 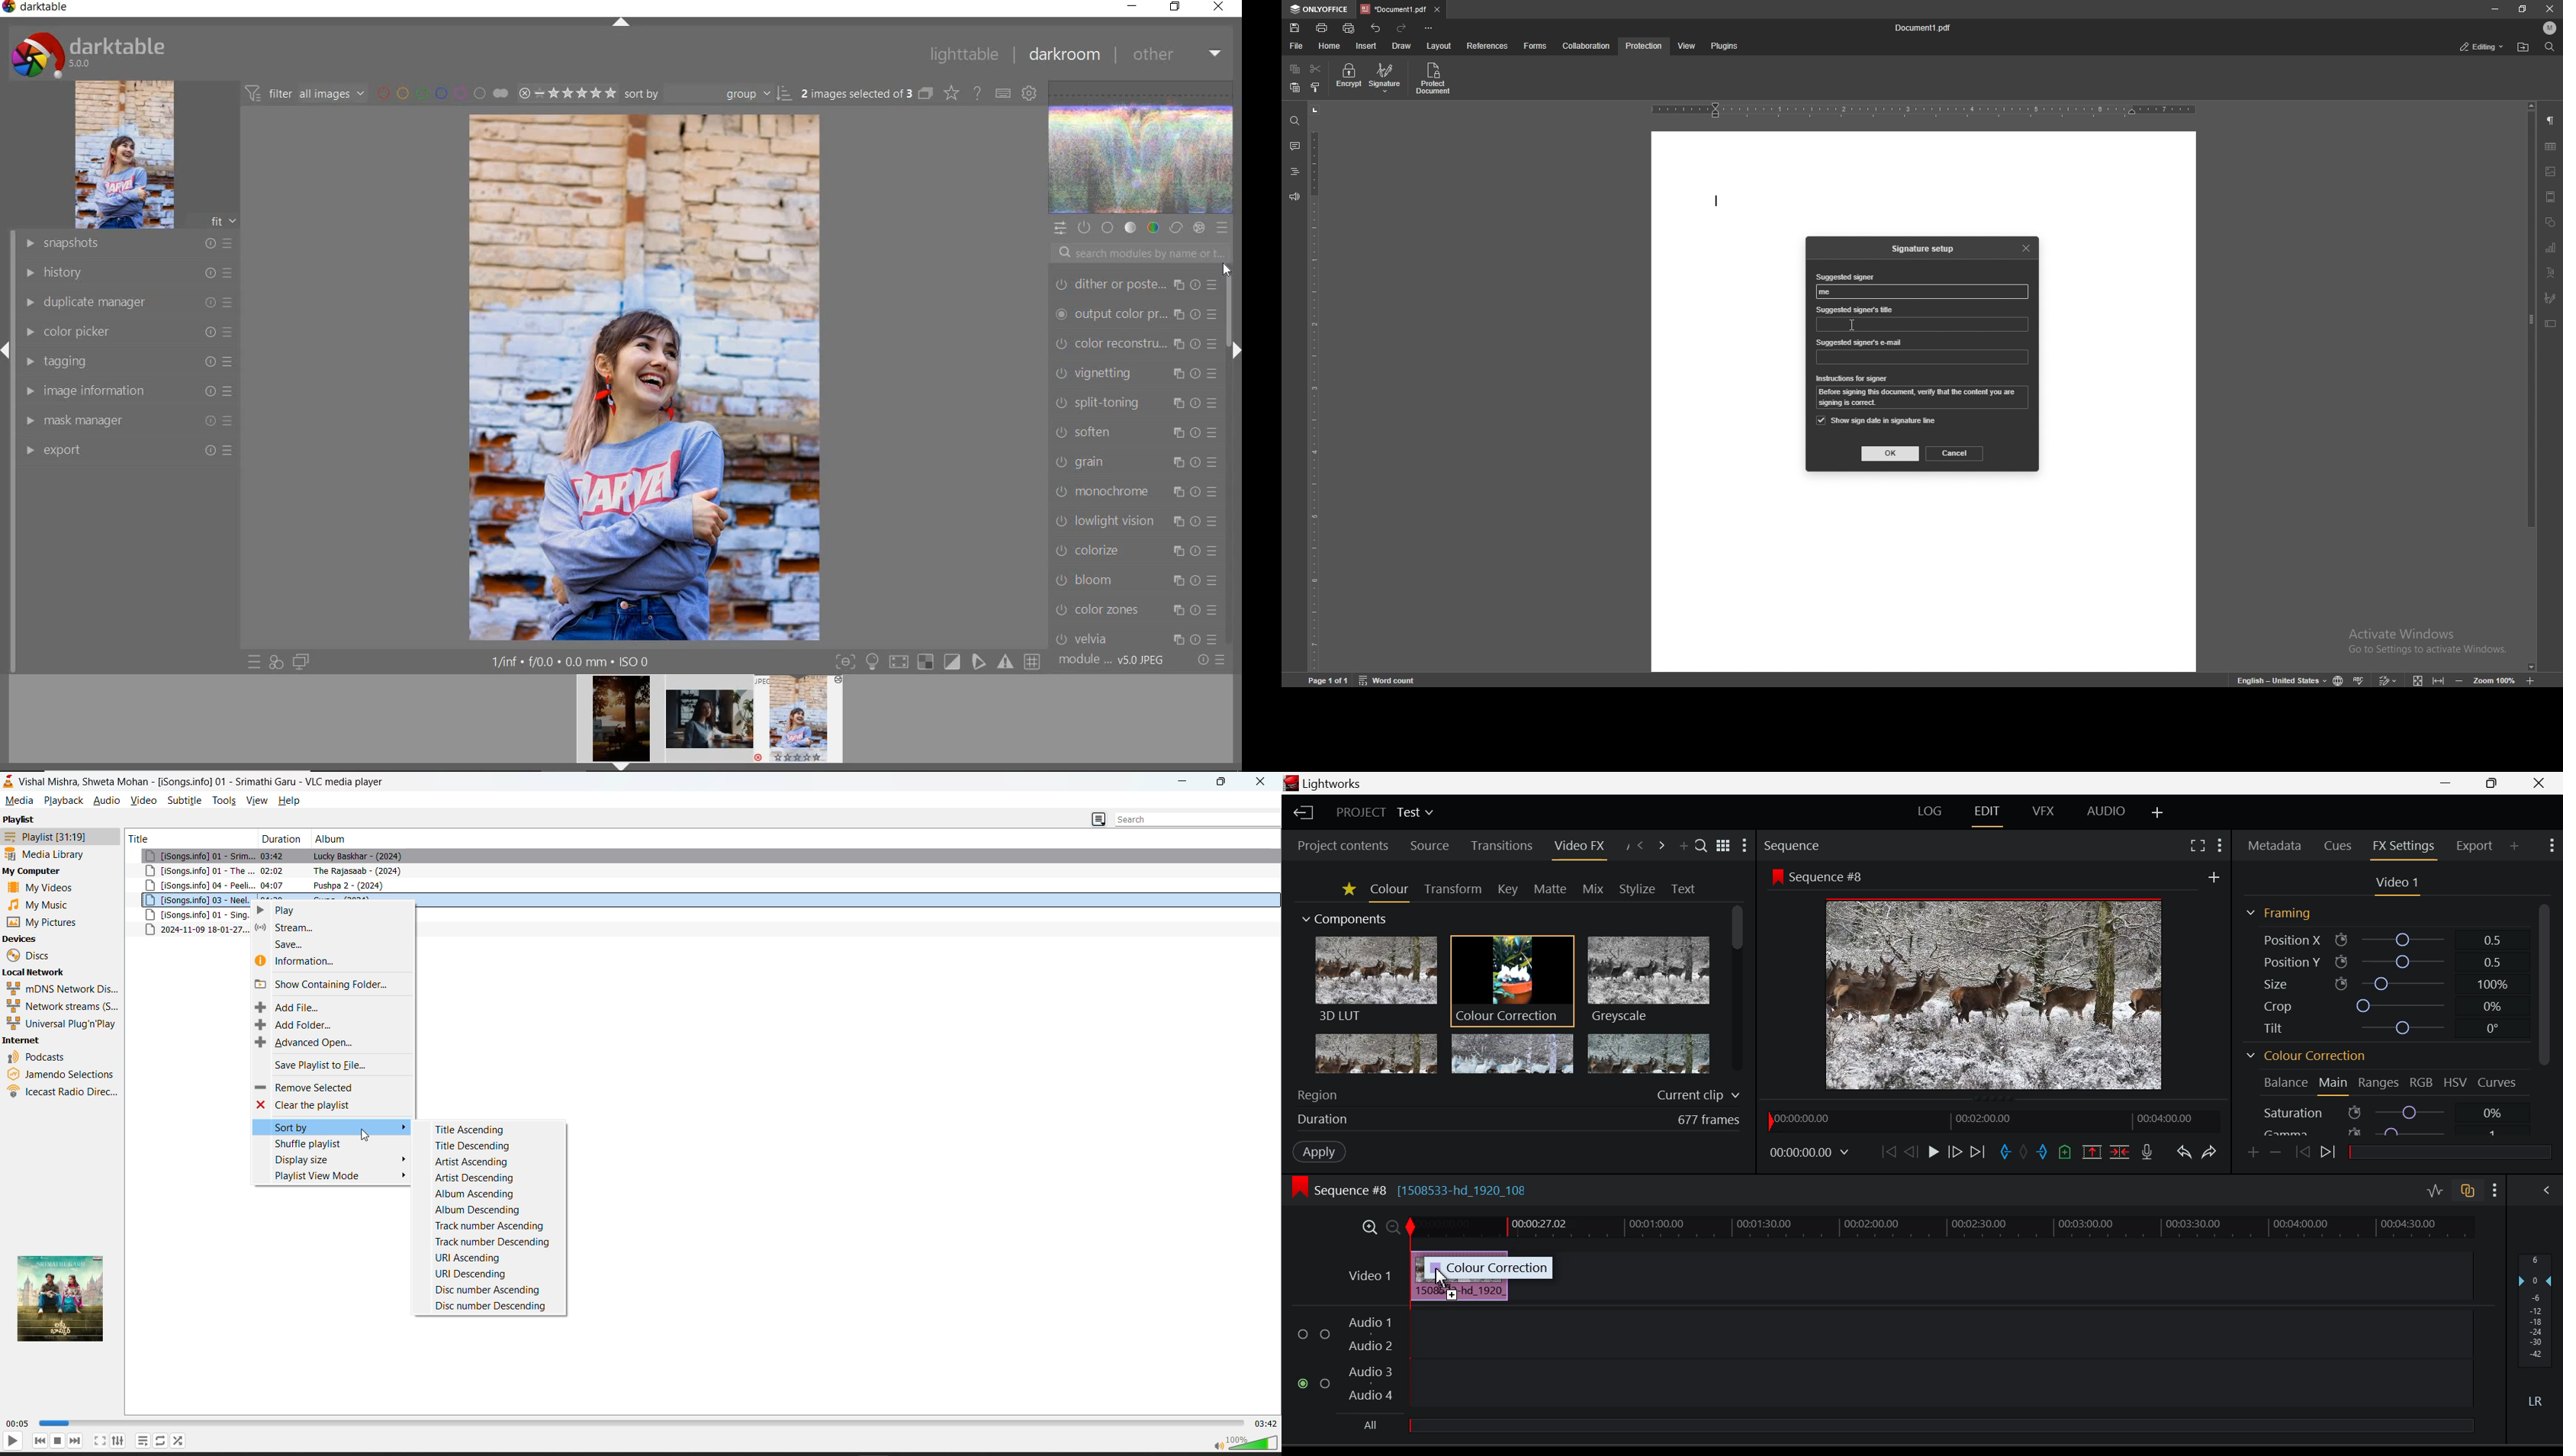 What do you see at coordinates (21, 819) in the screenshot?
I see `playlist` at bounding box center [21, 819].